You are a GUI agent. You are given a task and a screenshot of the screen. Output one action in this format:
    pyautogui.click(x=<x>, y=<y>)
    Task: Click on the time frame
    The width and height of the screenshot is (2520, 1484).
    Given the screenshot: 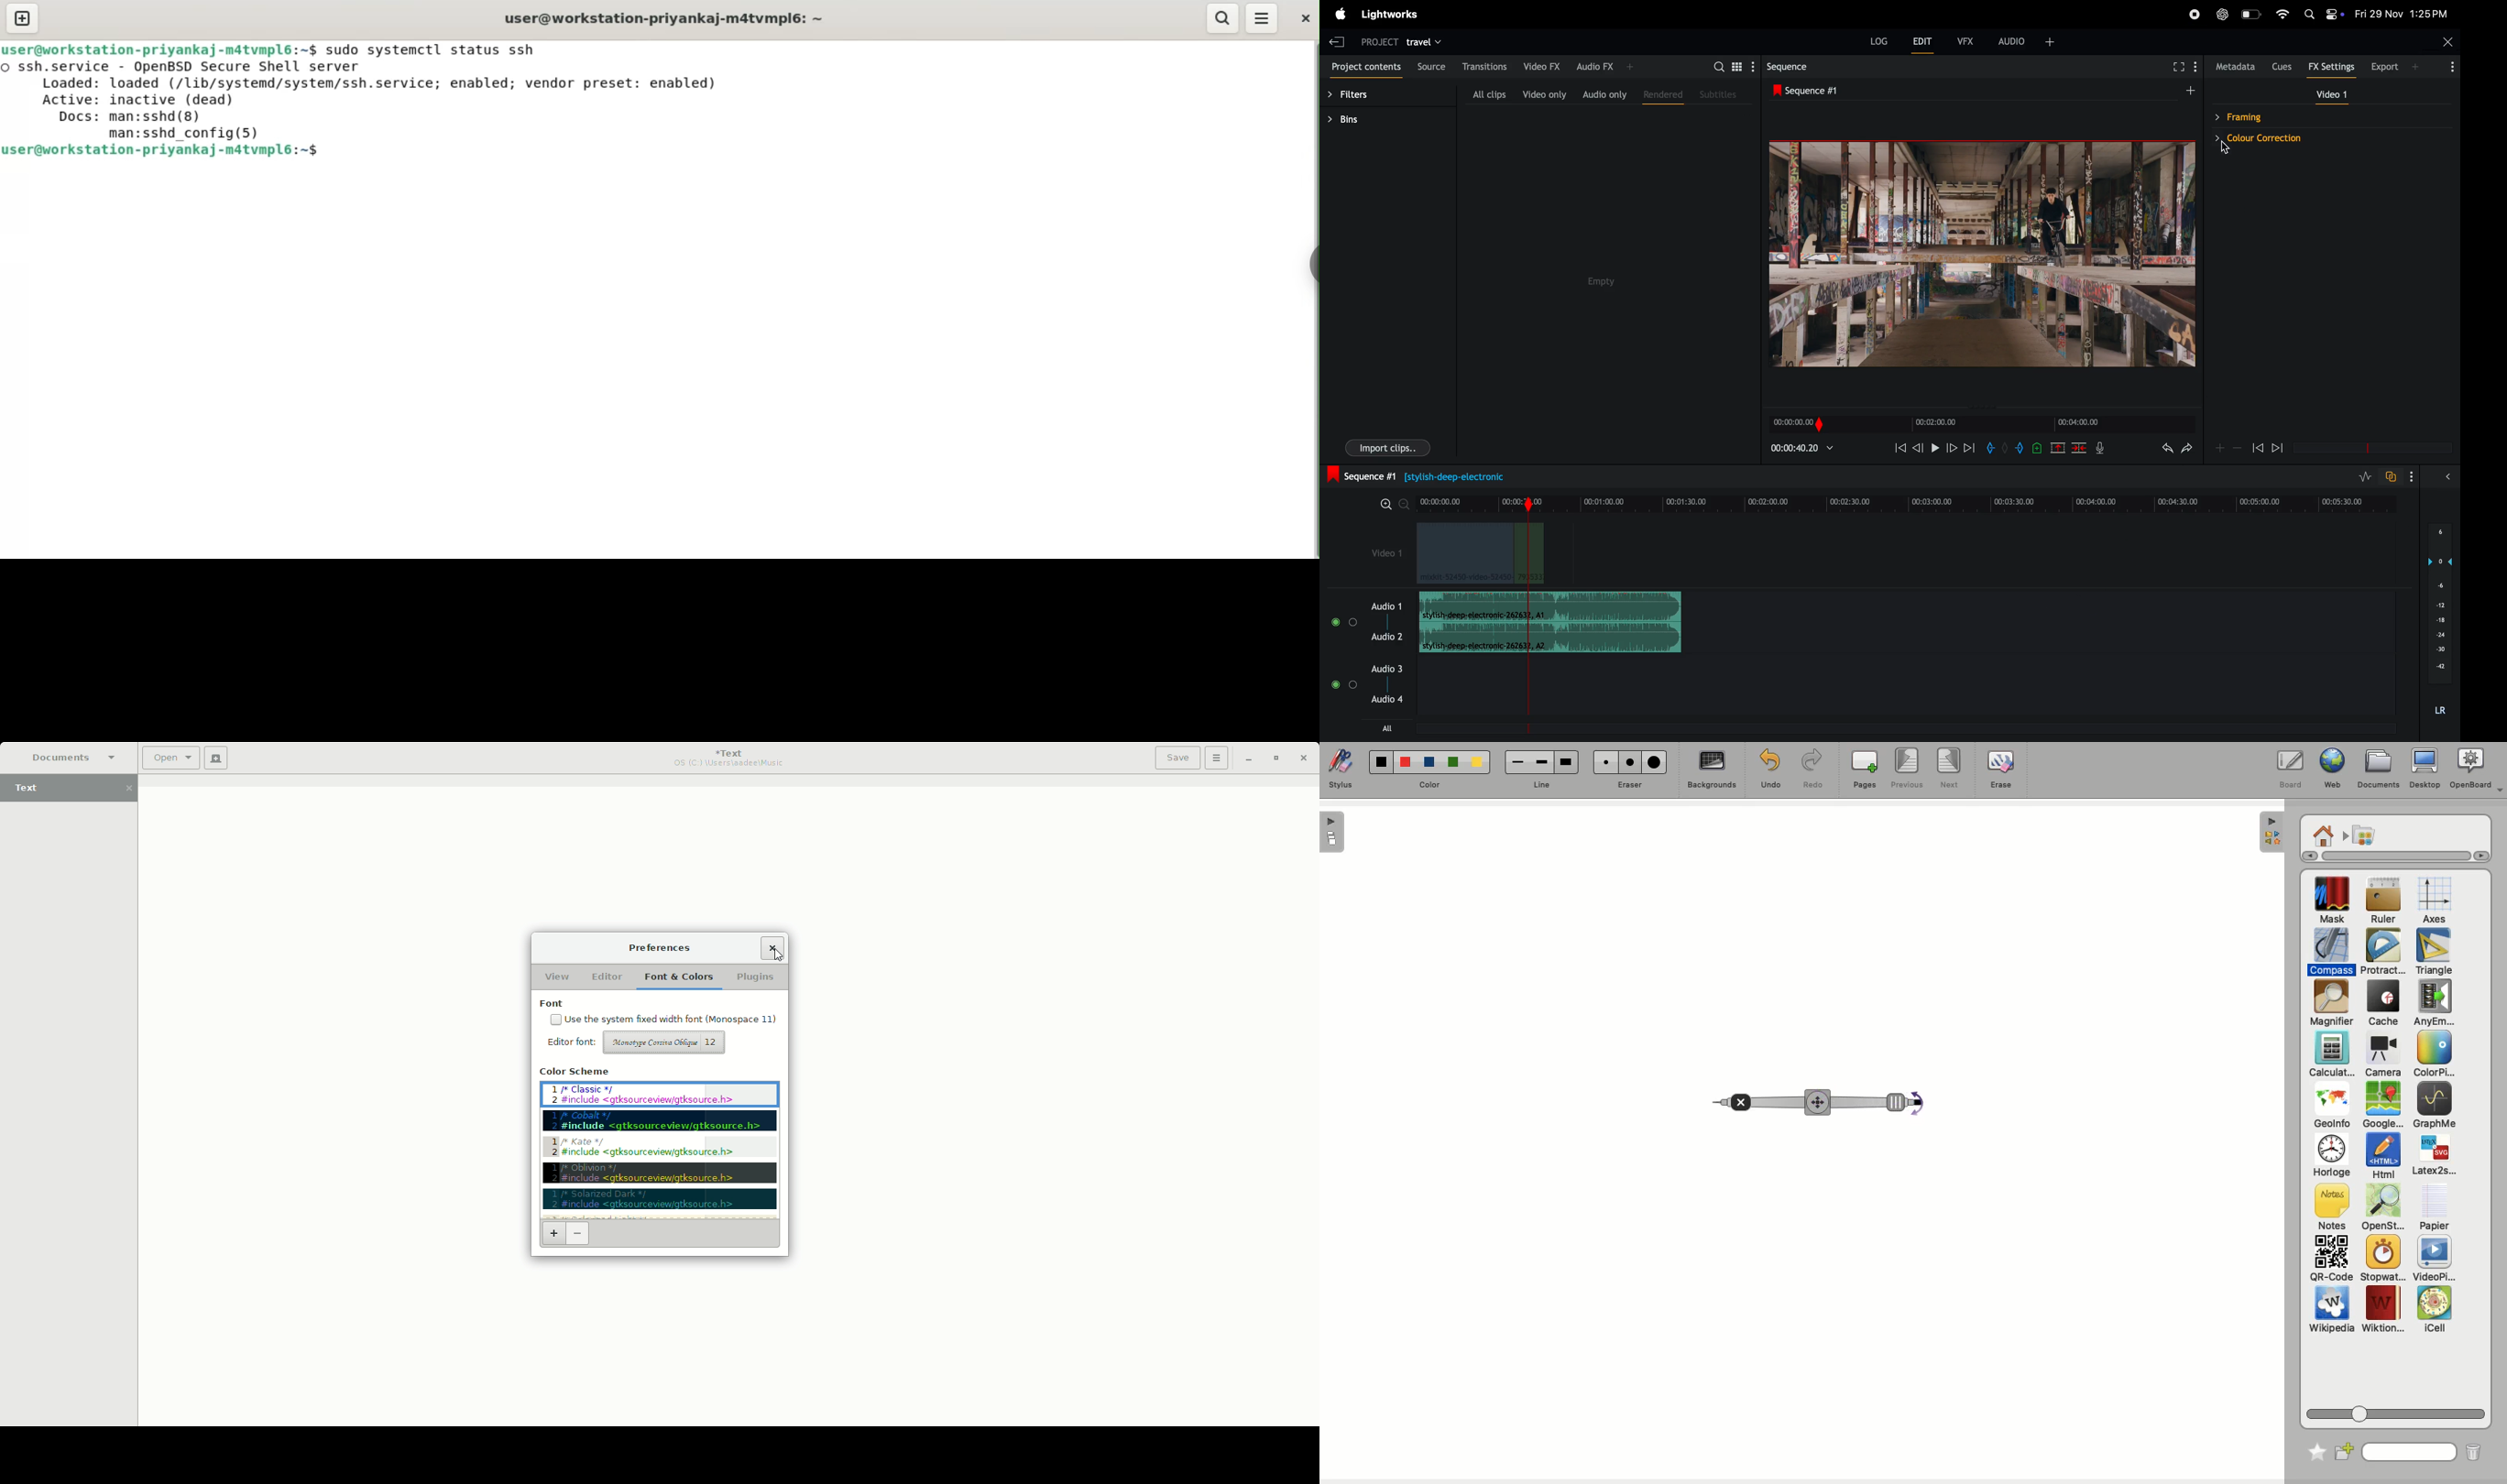 What is the action you would take?
    pyautogui.click(x=2370, y=448)
    